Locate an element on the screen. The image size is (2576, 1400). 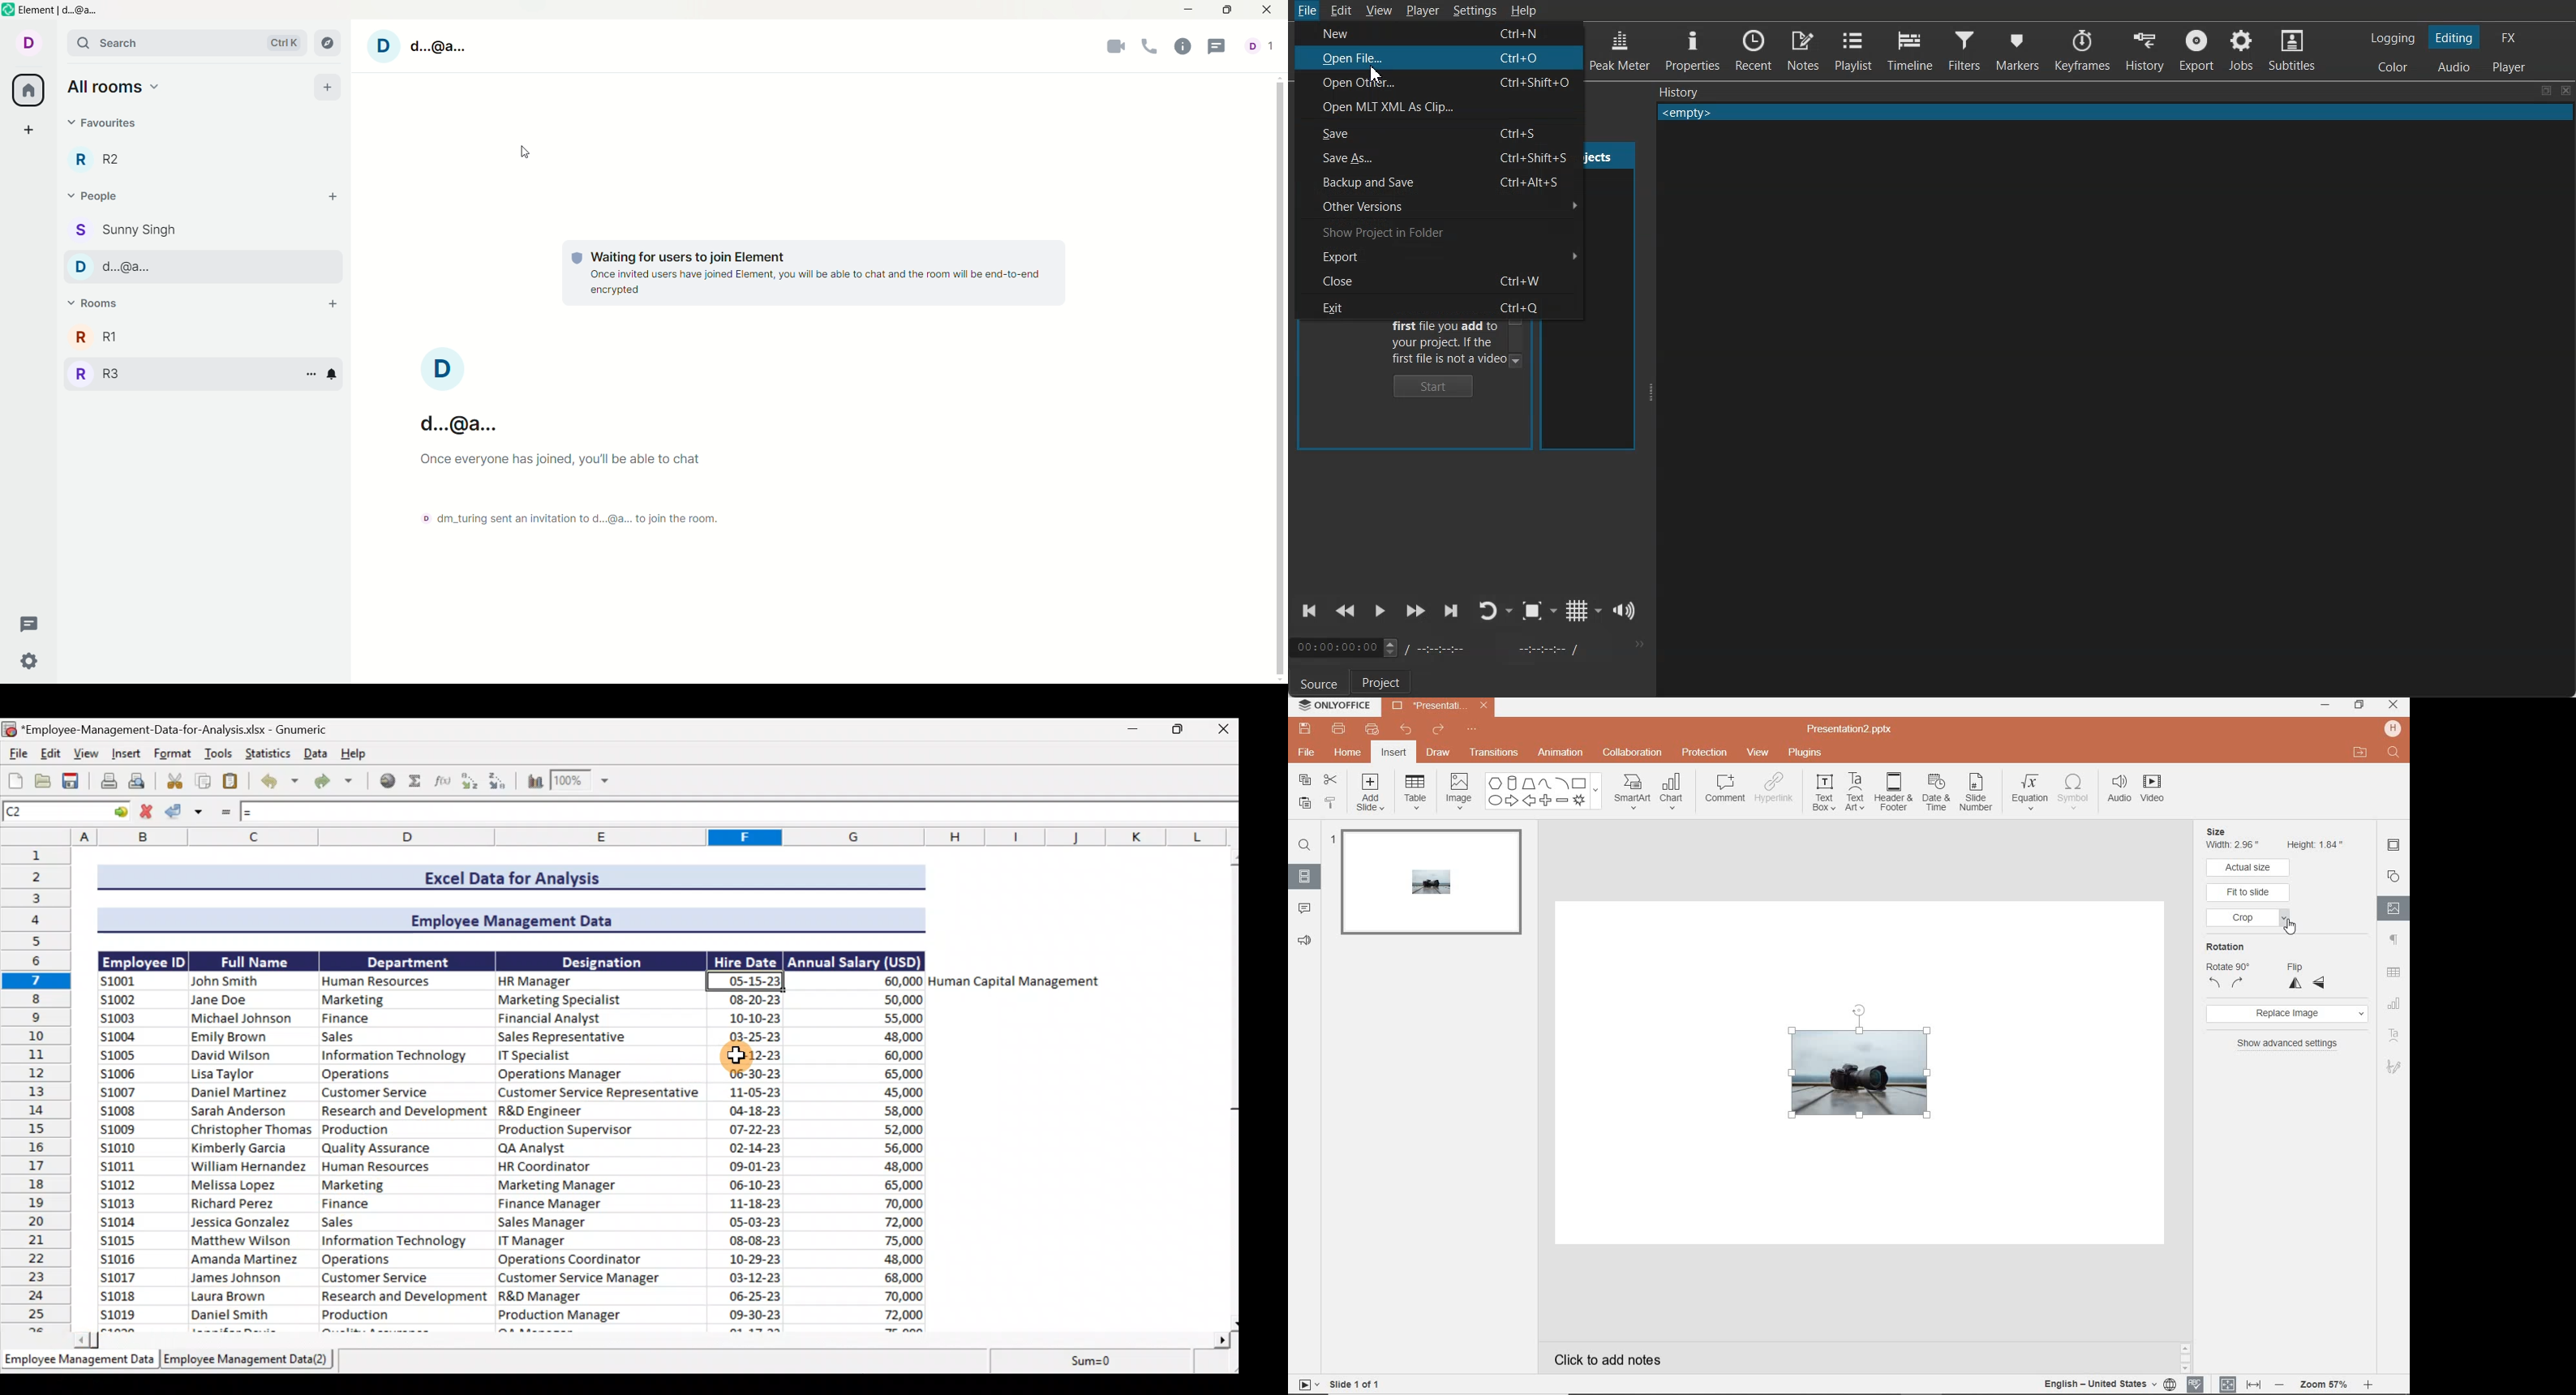
Recent is located at coordinates (1754, 49).